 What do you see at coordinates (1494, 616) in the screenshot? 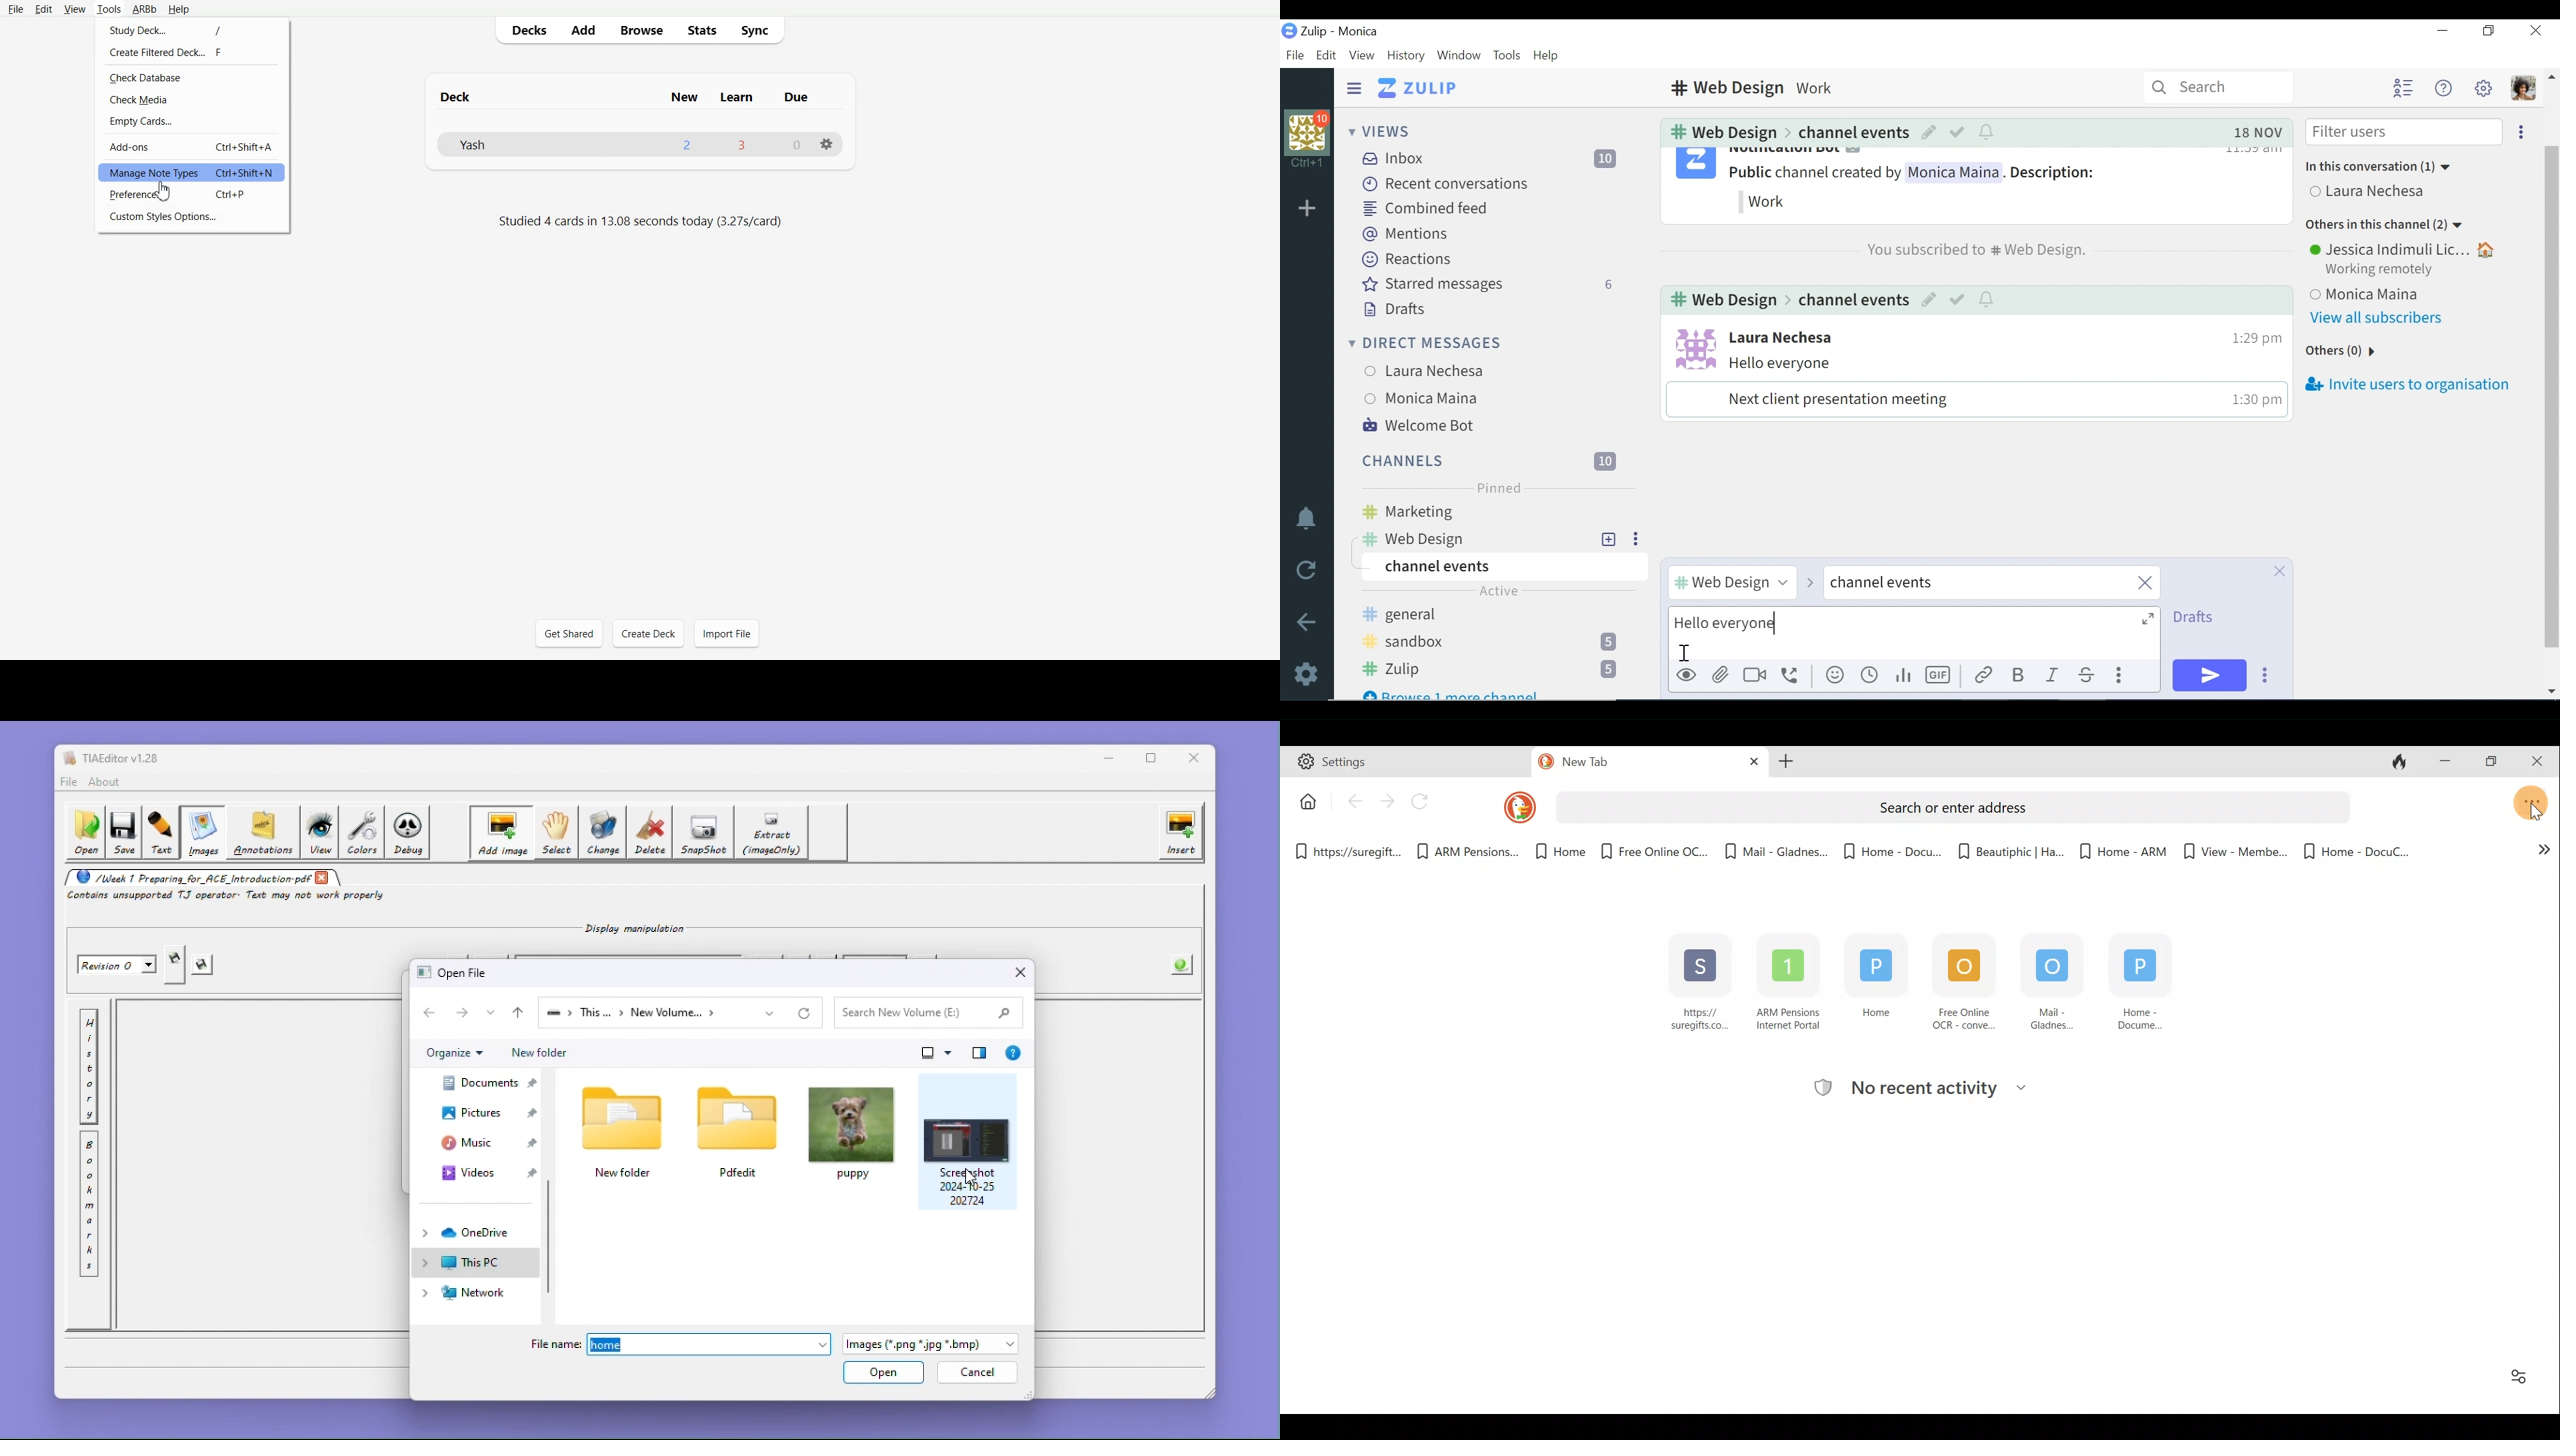
I see `general Channel` at bounding box center [1494, 616].